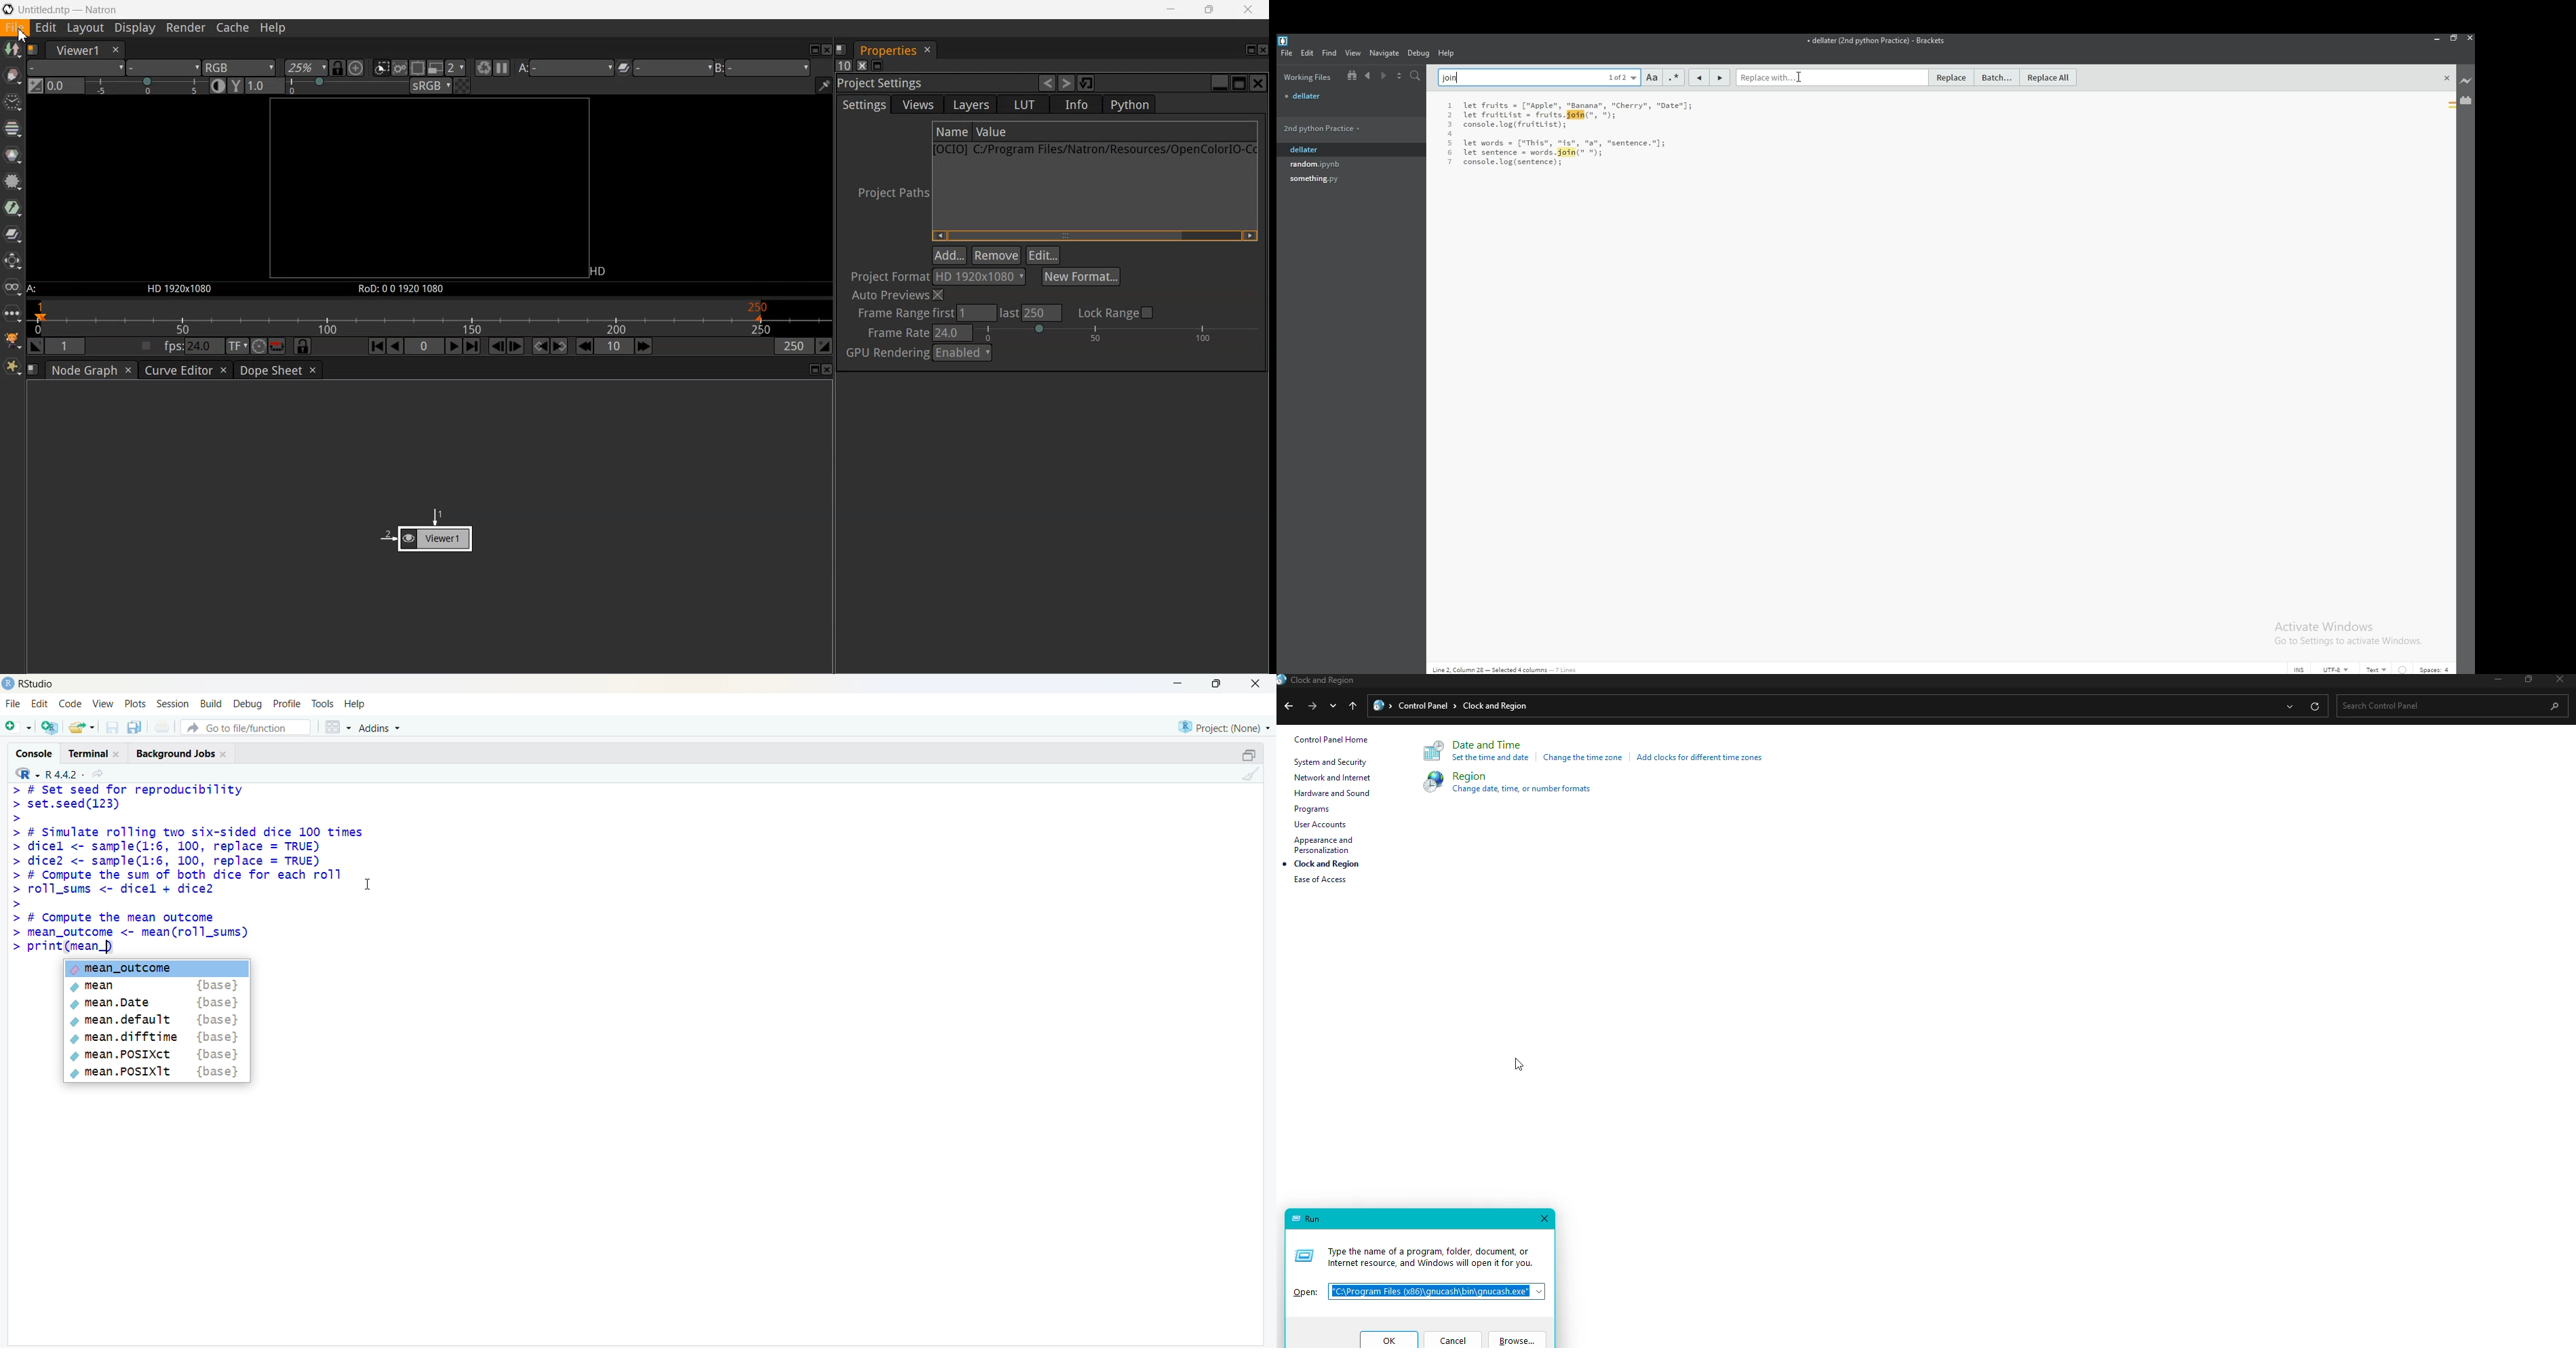 This screenshot has width=2576, height=1372. What do you see at coordinates (99, 774) in the screenshot?
I see `share icon ` at bounding box center [99, 774].